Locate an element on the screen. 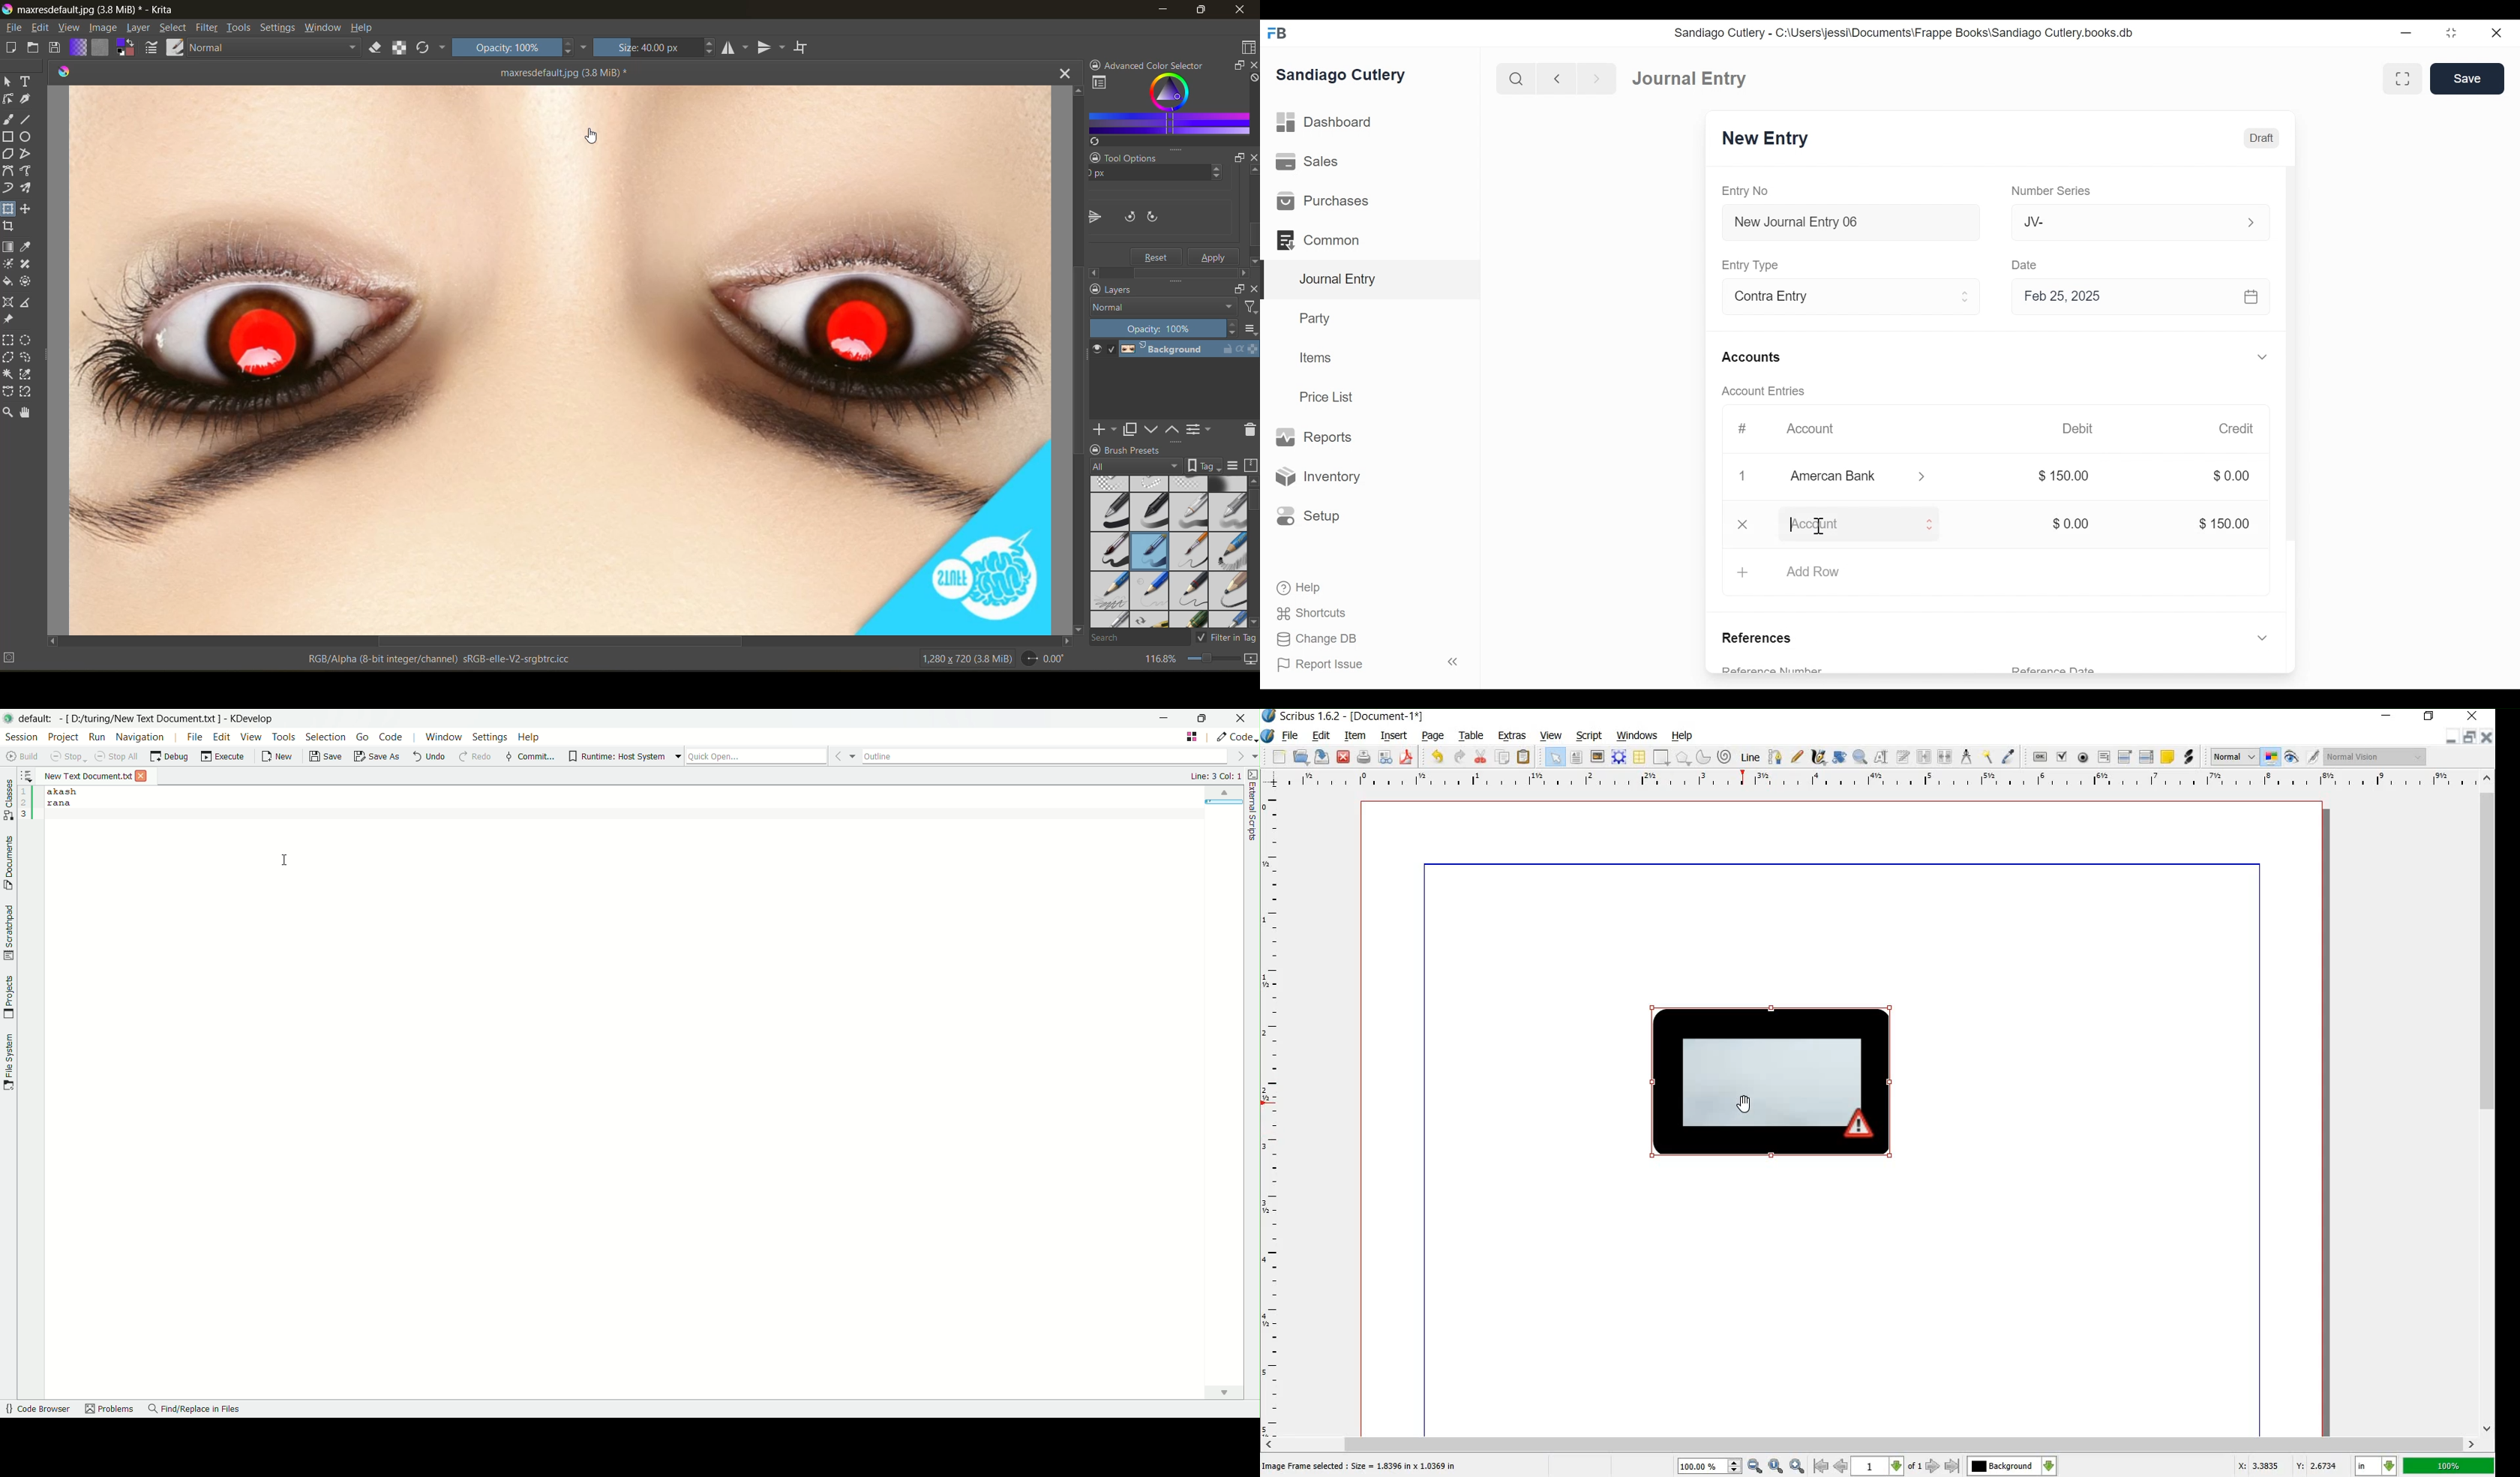 This screenshot has height=1484, width=2520. opacity is located at coordinates (1164, 328).